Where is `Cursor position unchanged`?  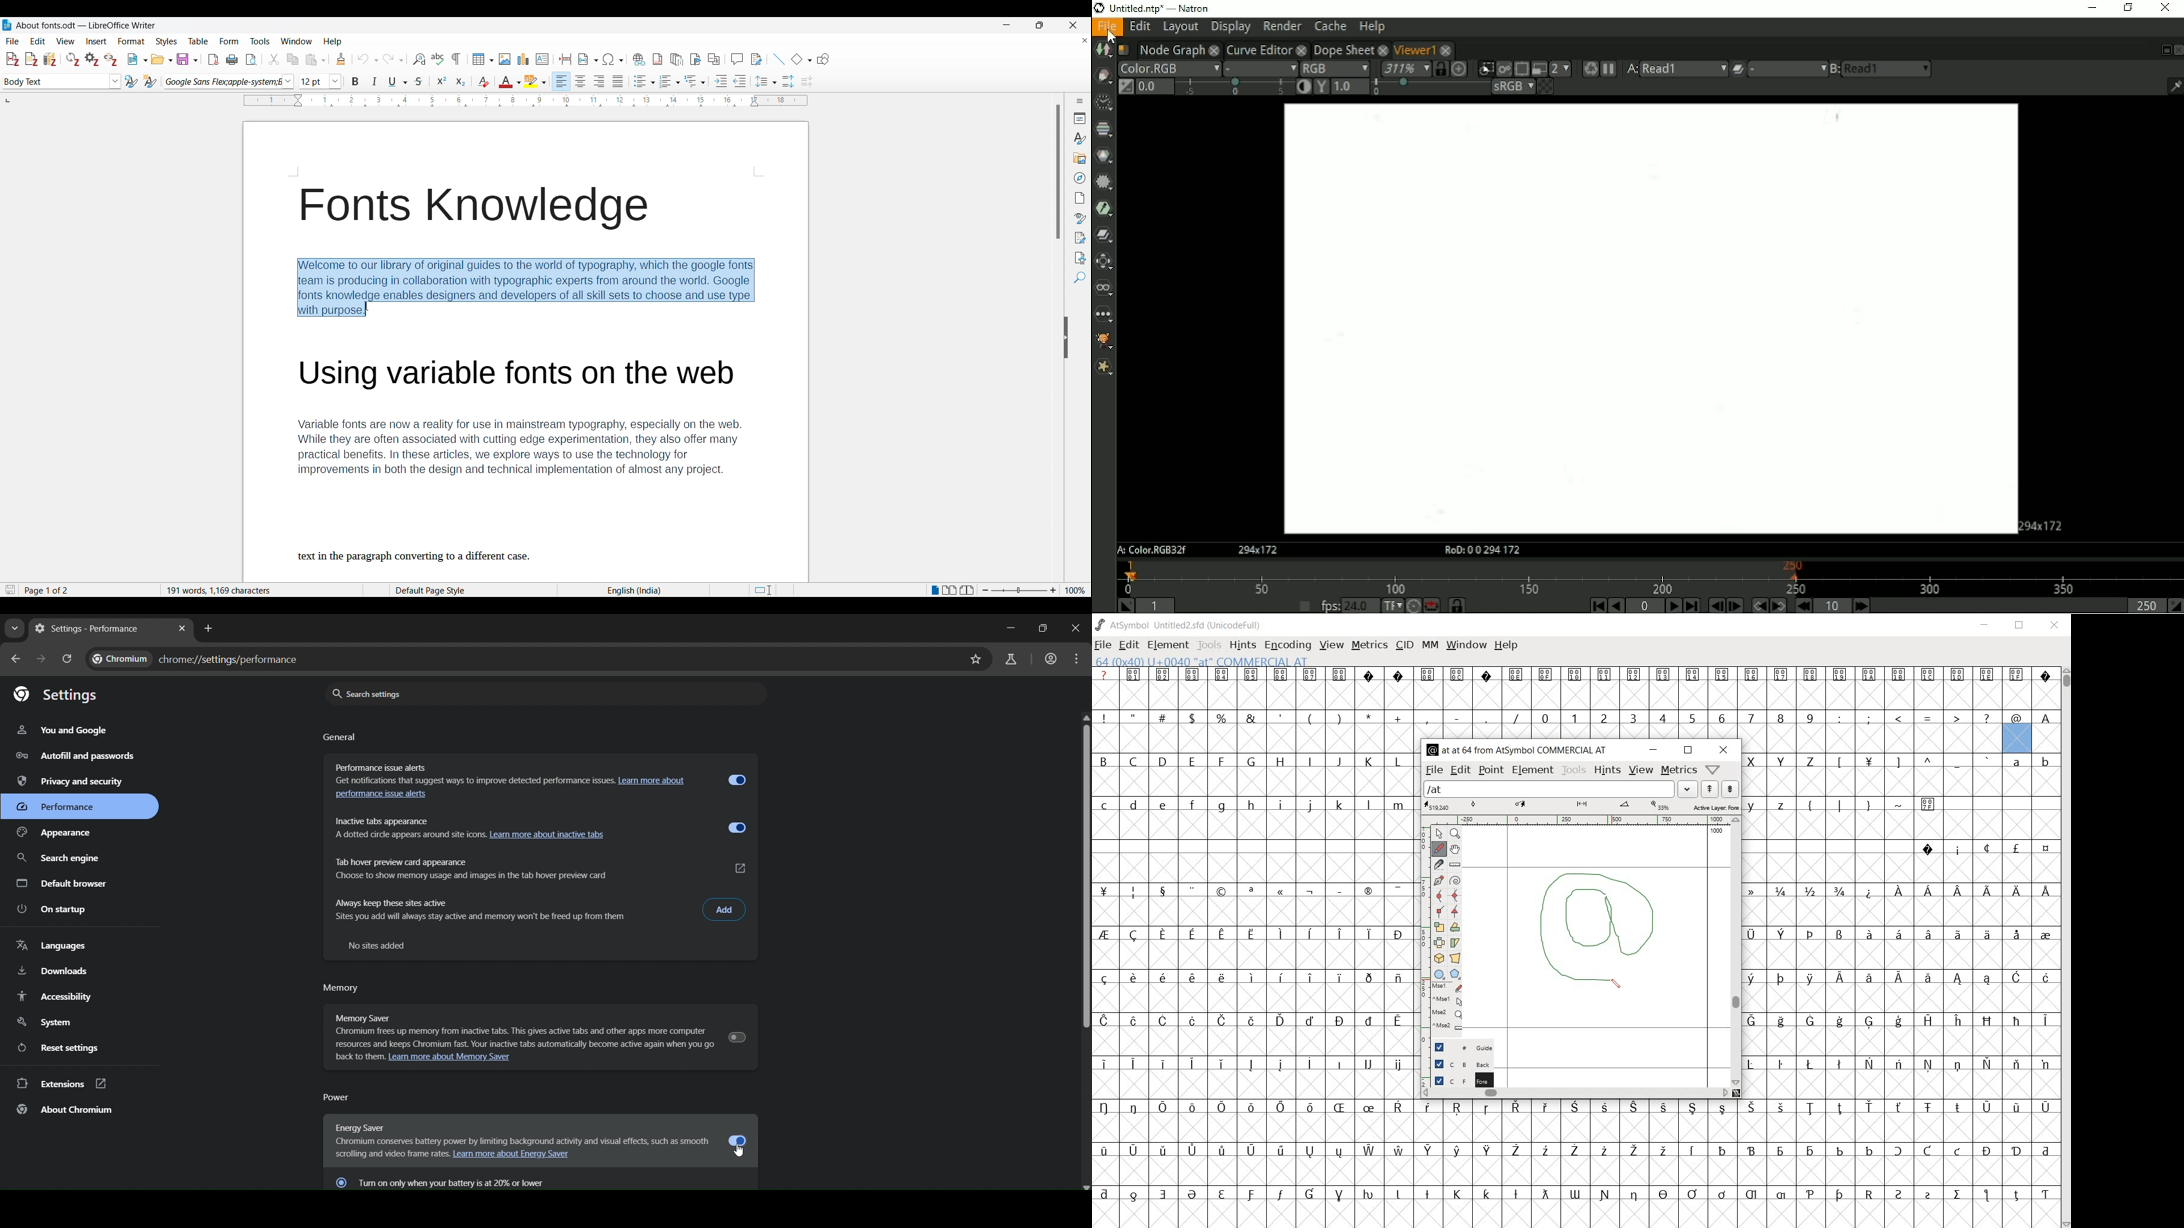
Cursor position unchanged is located at coordinates (369, 313).